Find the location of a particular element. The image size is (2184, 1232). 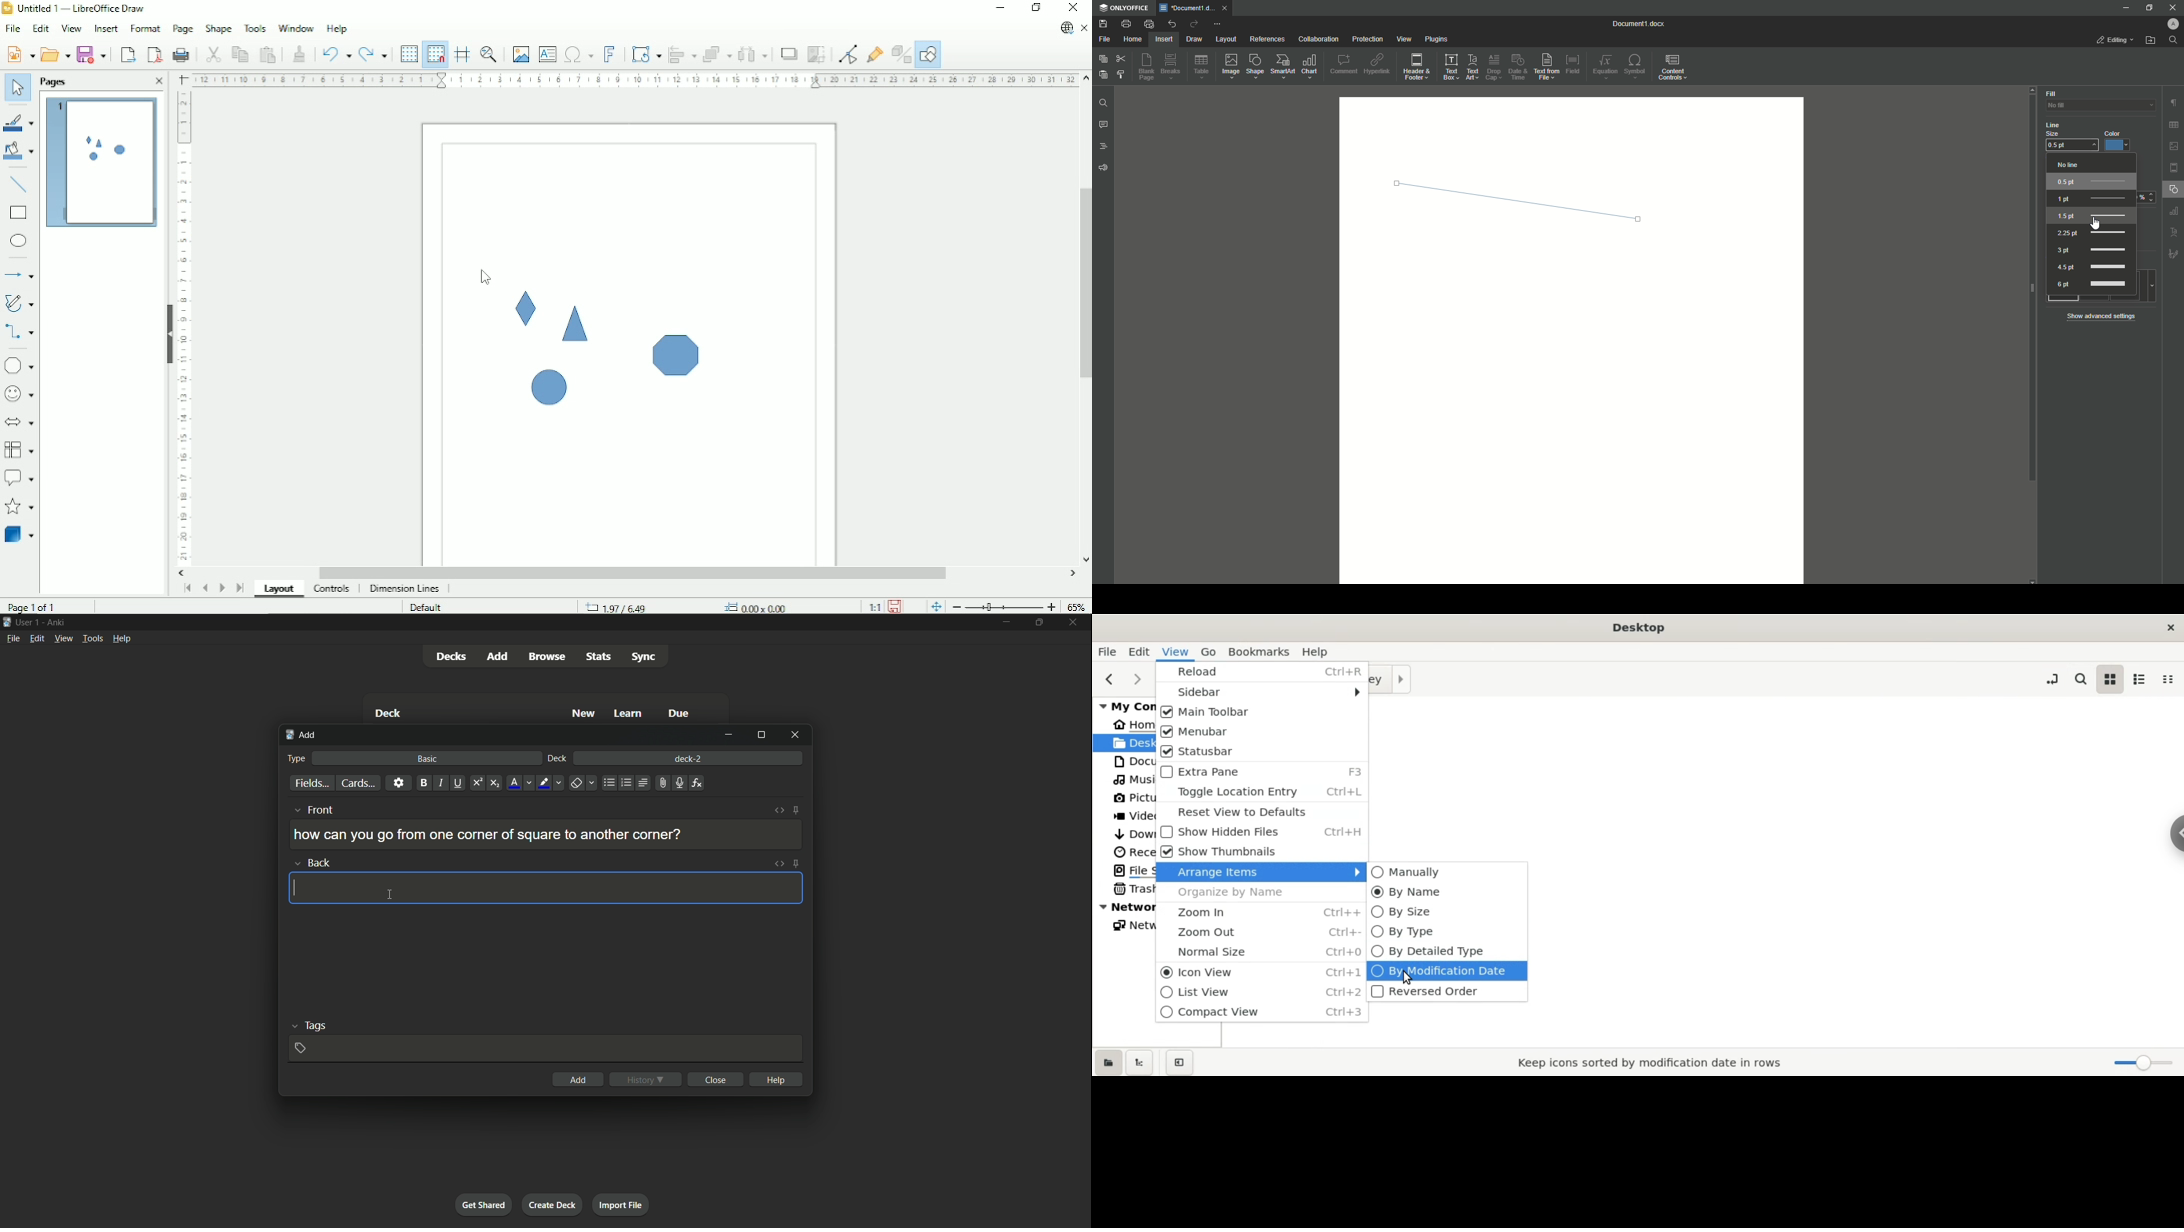

Preview is located at coordinates (101, 164).